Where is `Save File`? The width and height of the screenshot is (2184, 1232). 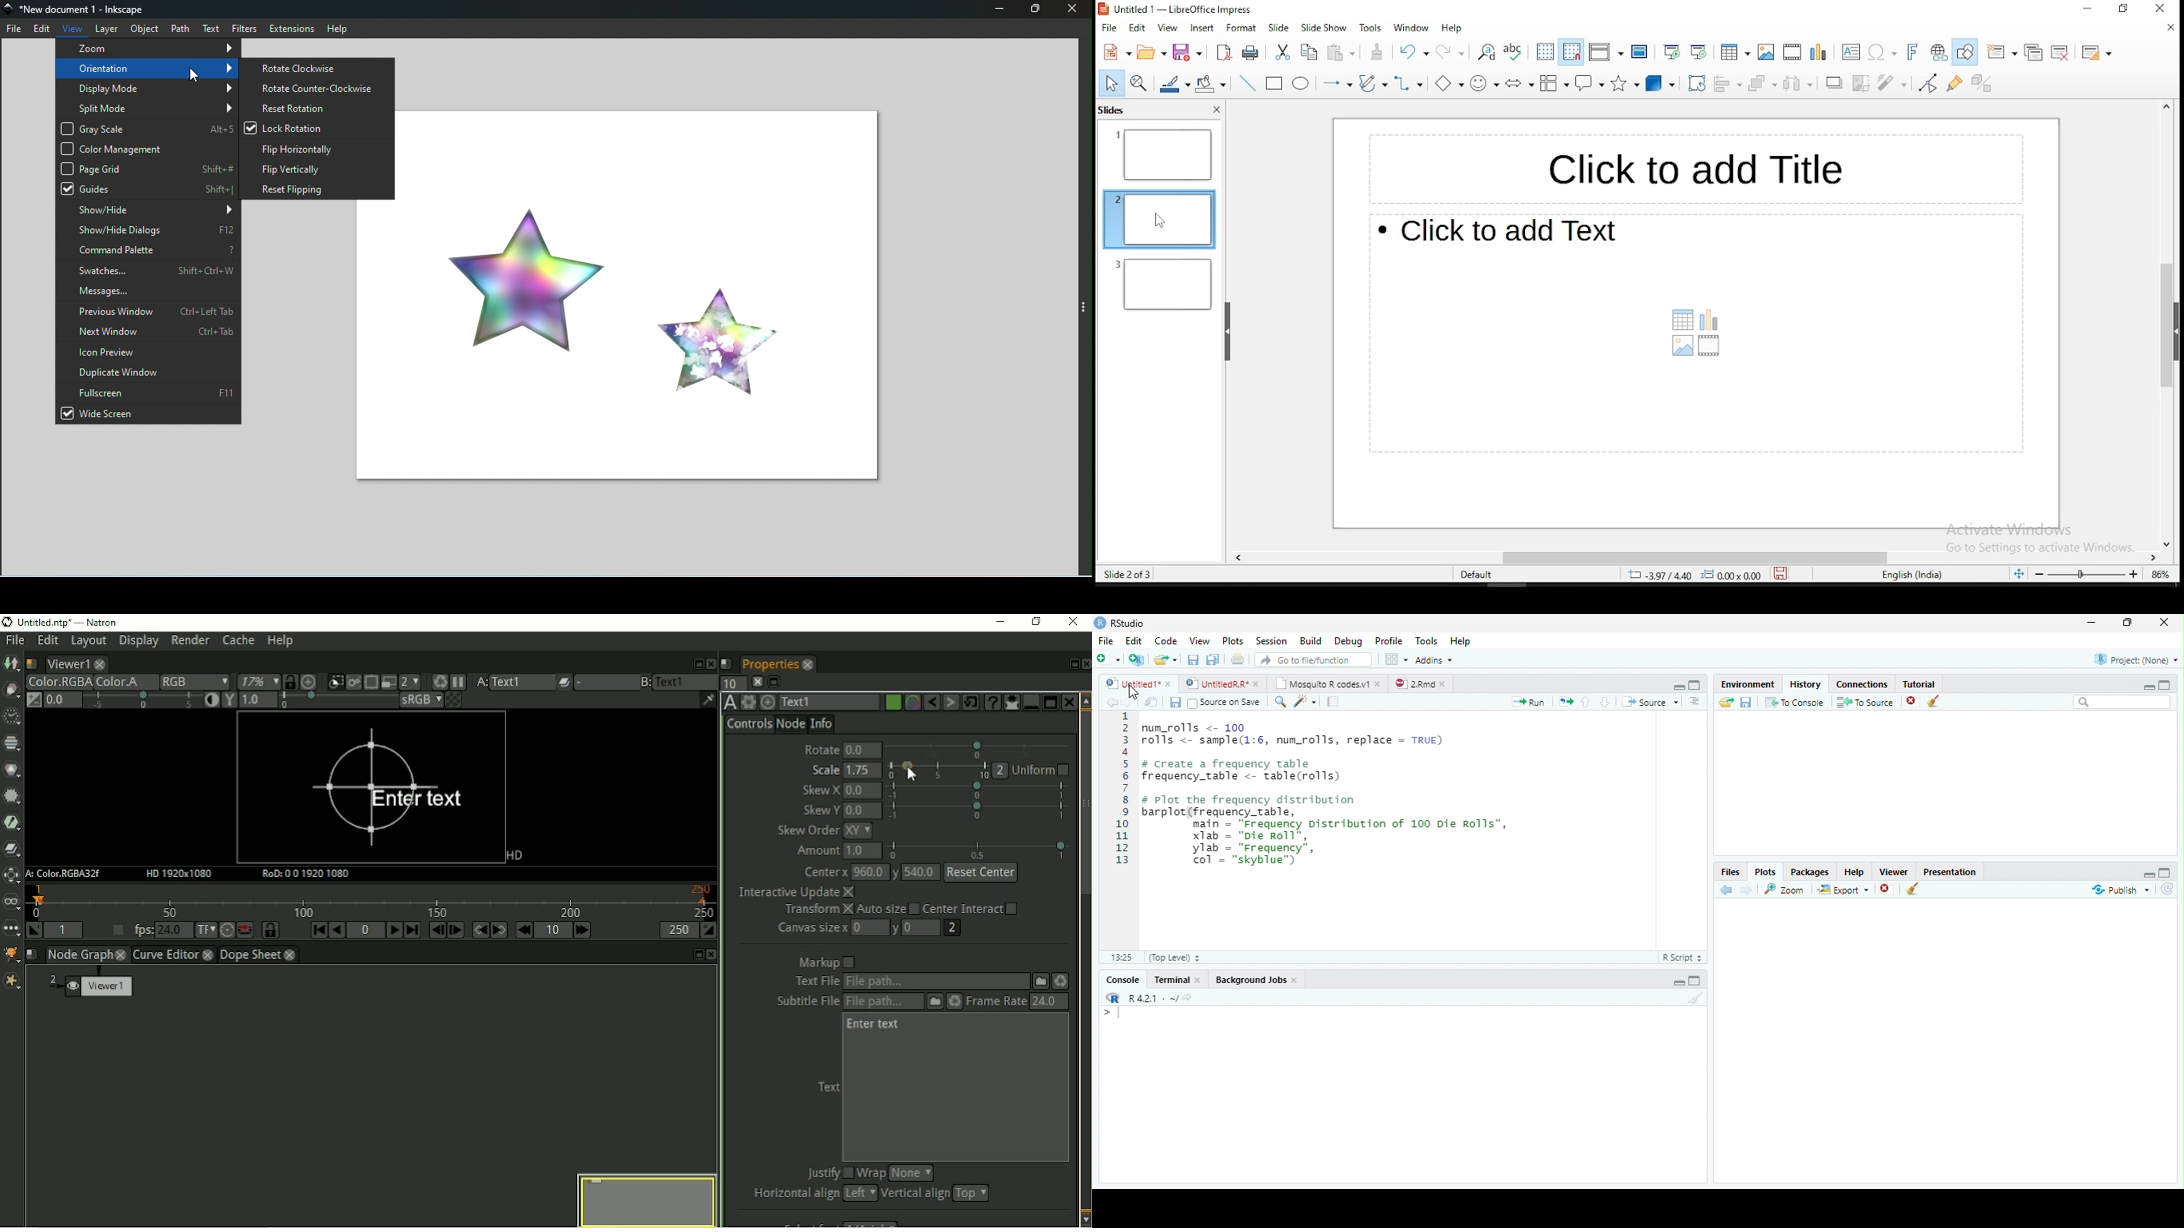 Save File is located at coordinates (1747, 702).